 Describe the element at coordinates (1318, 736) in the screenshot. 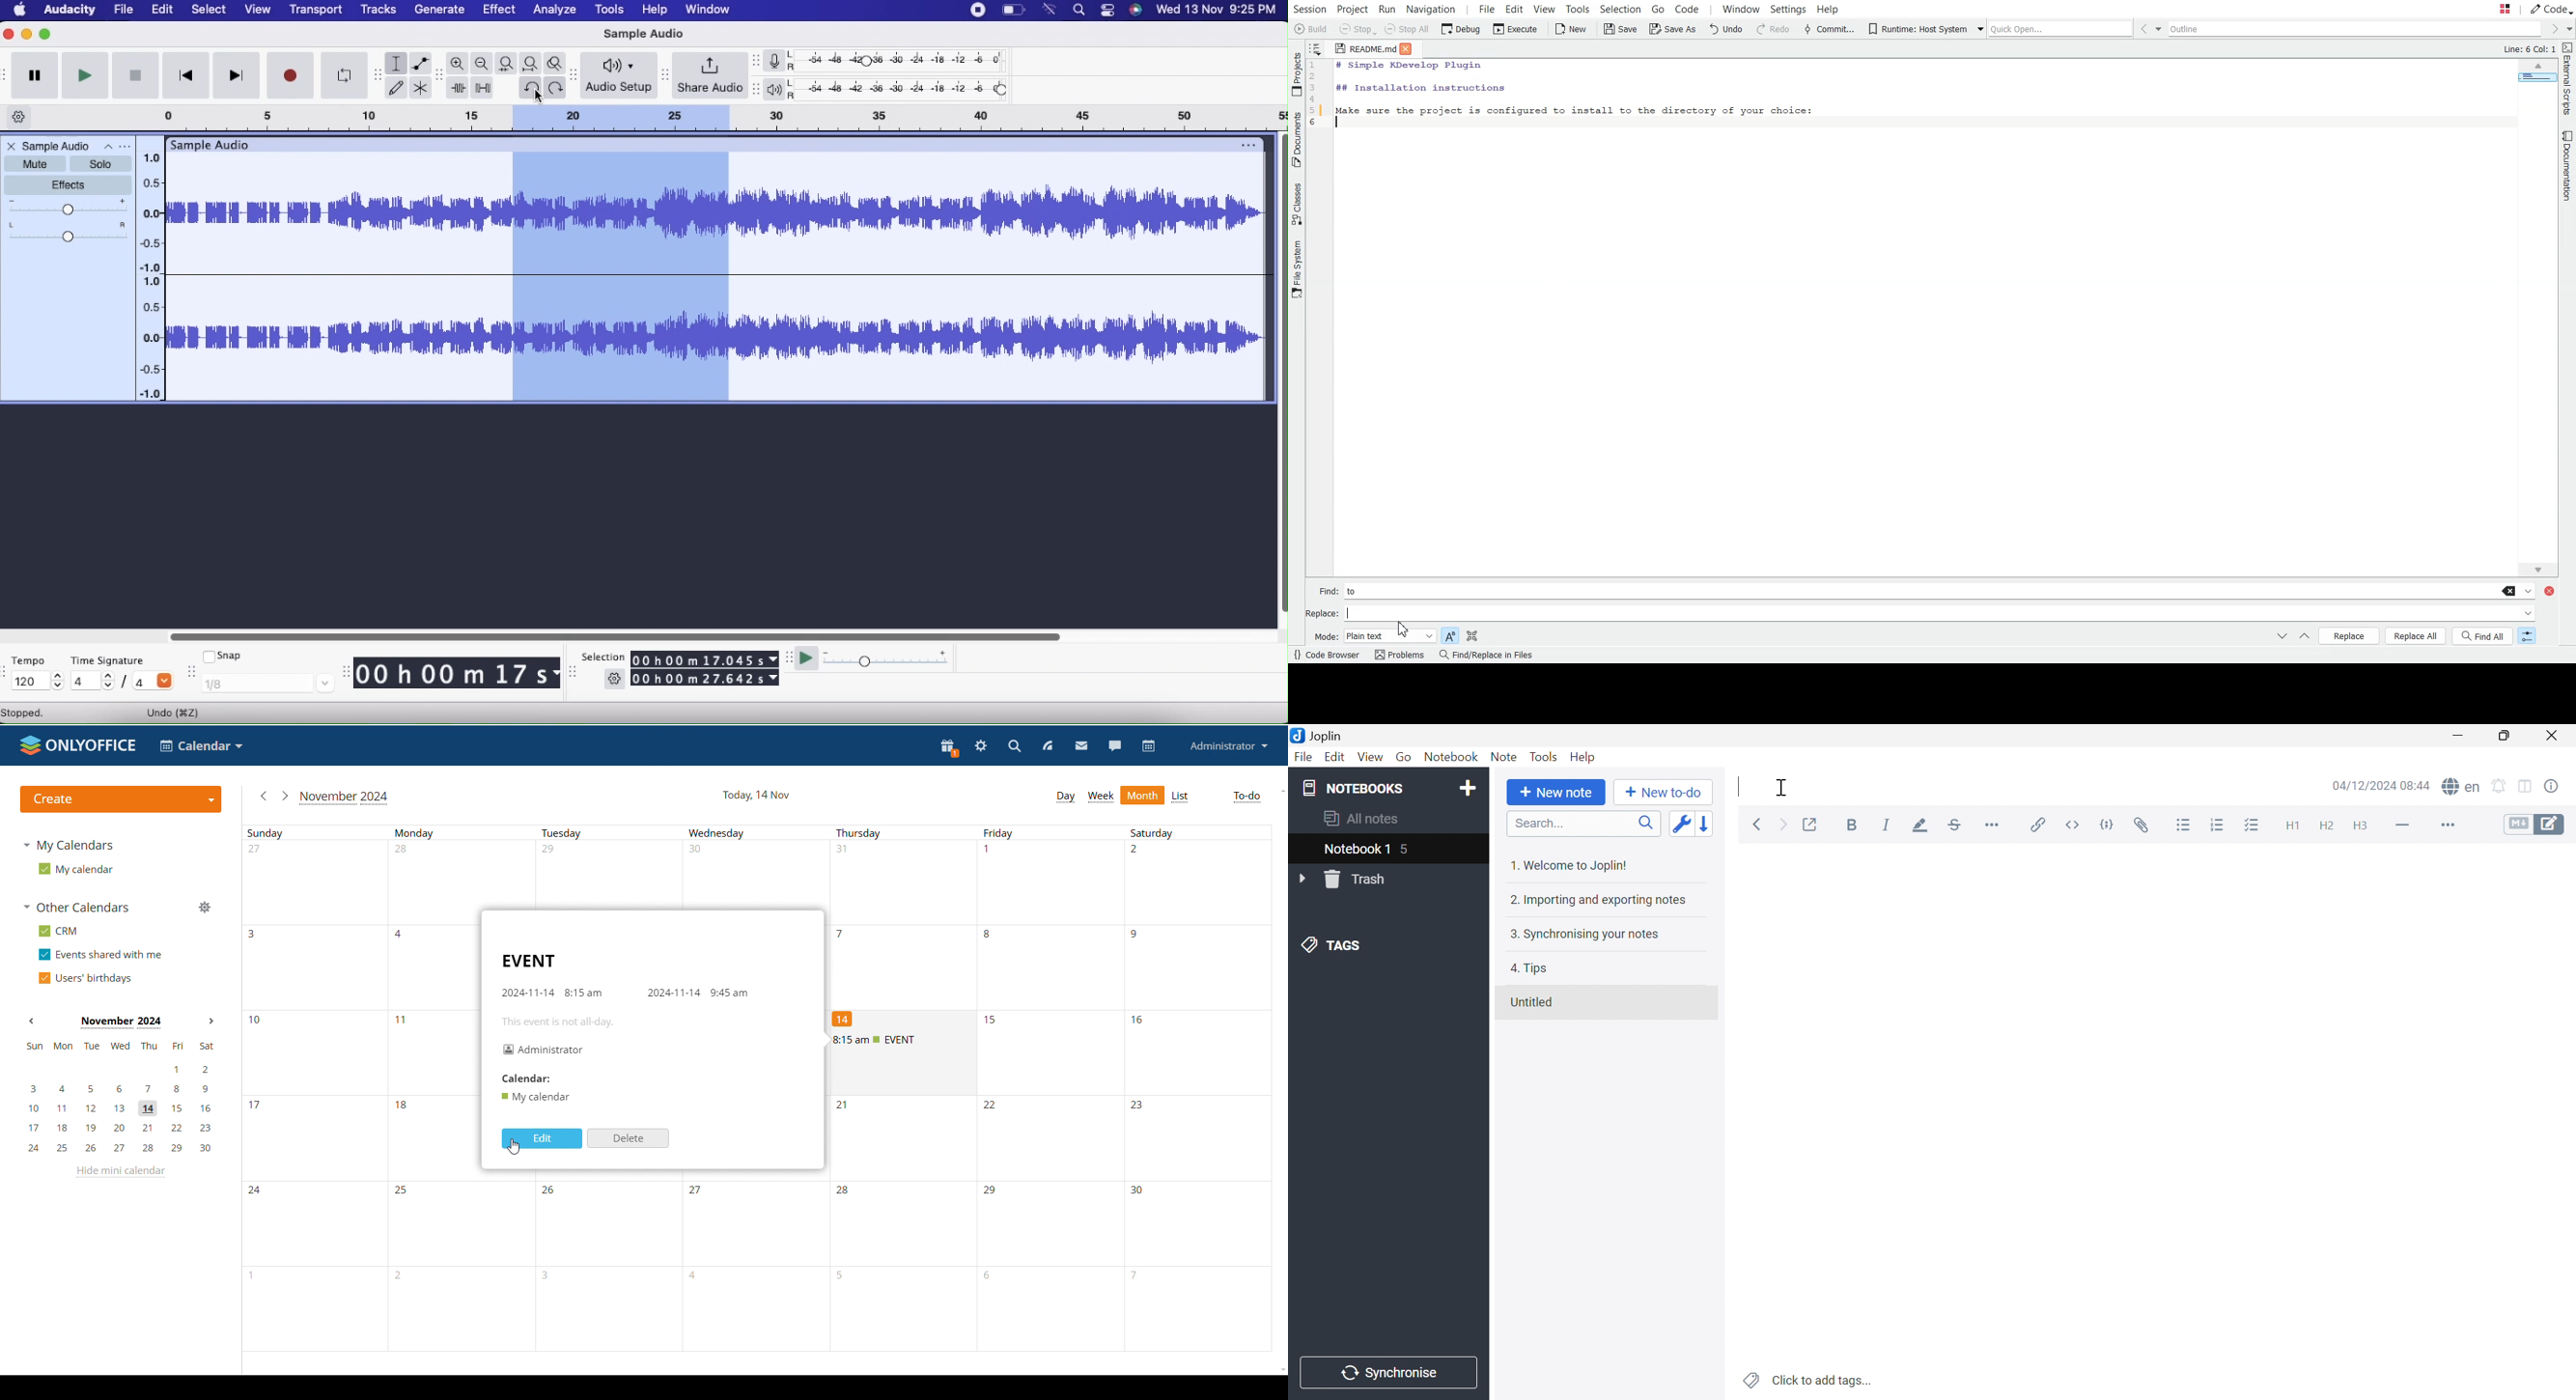

I see `Joplin` at that location.